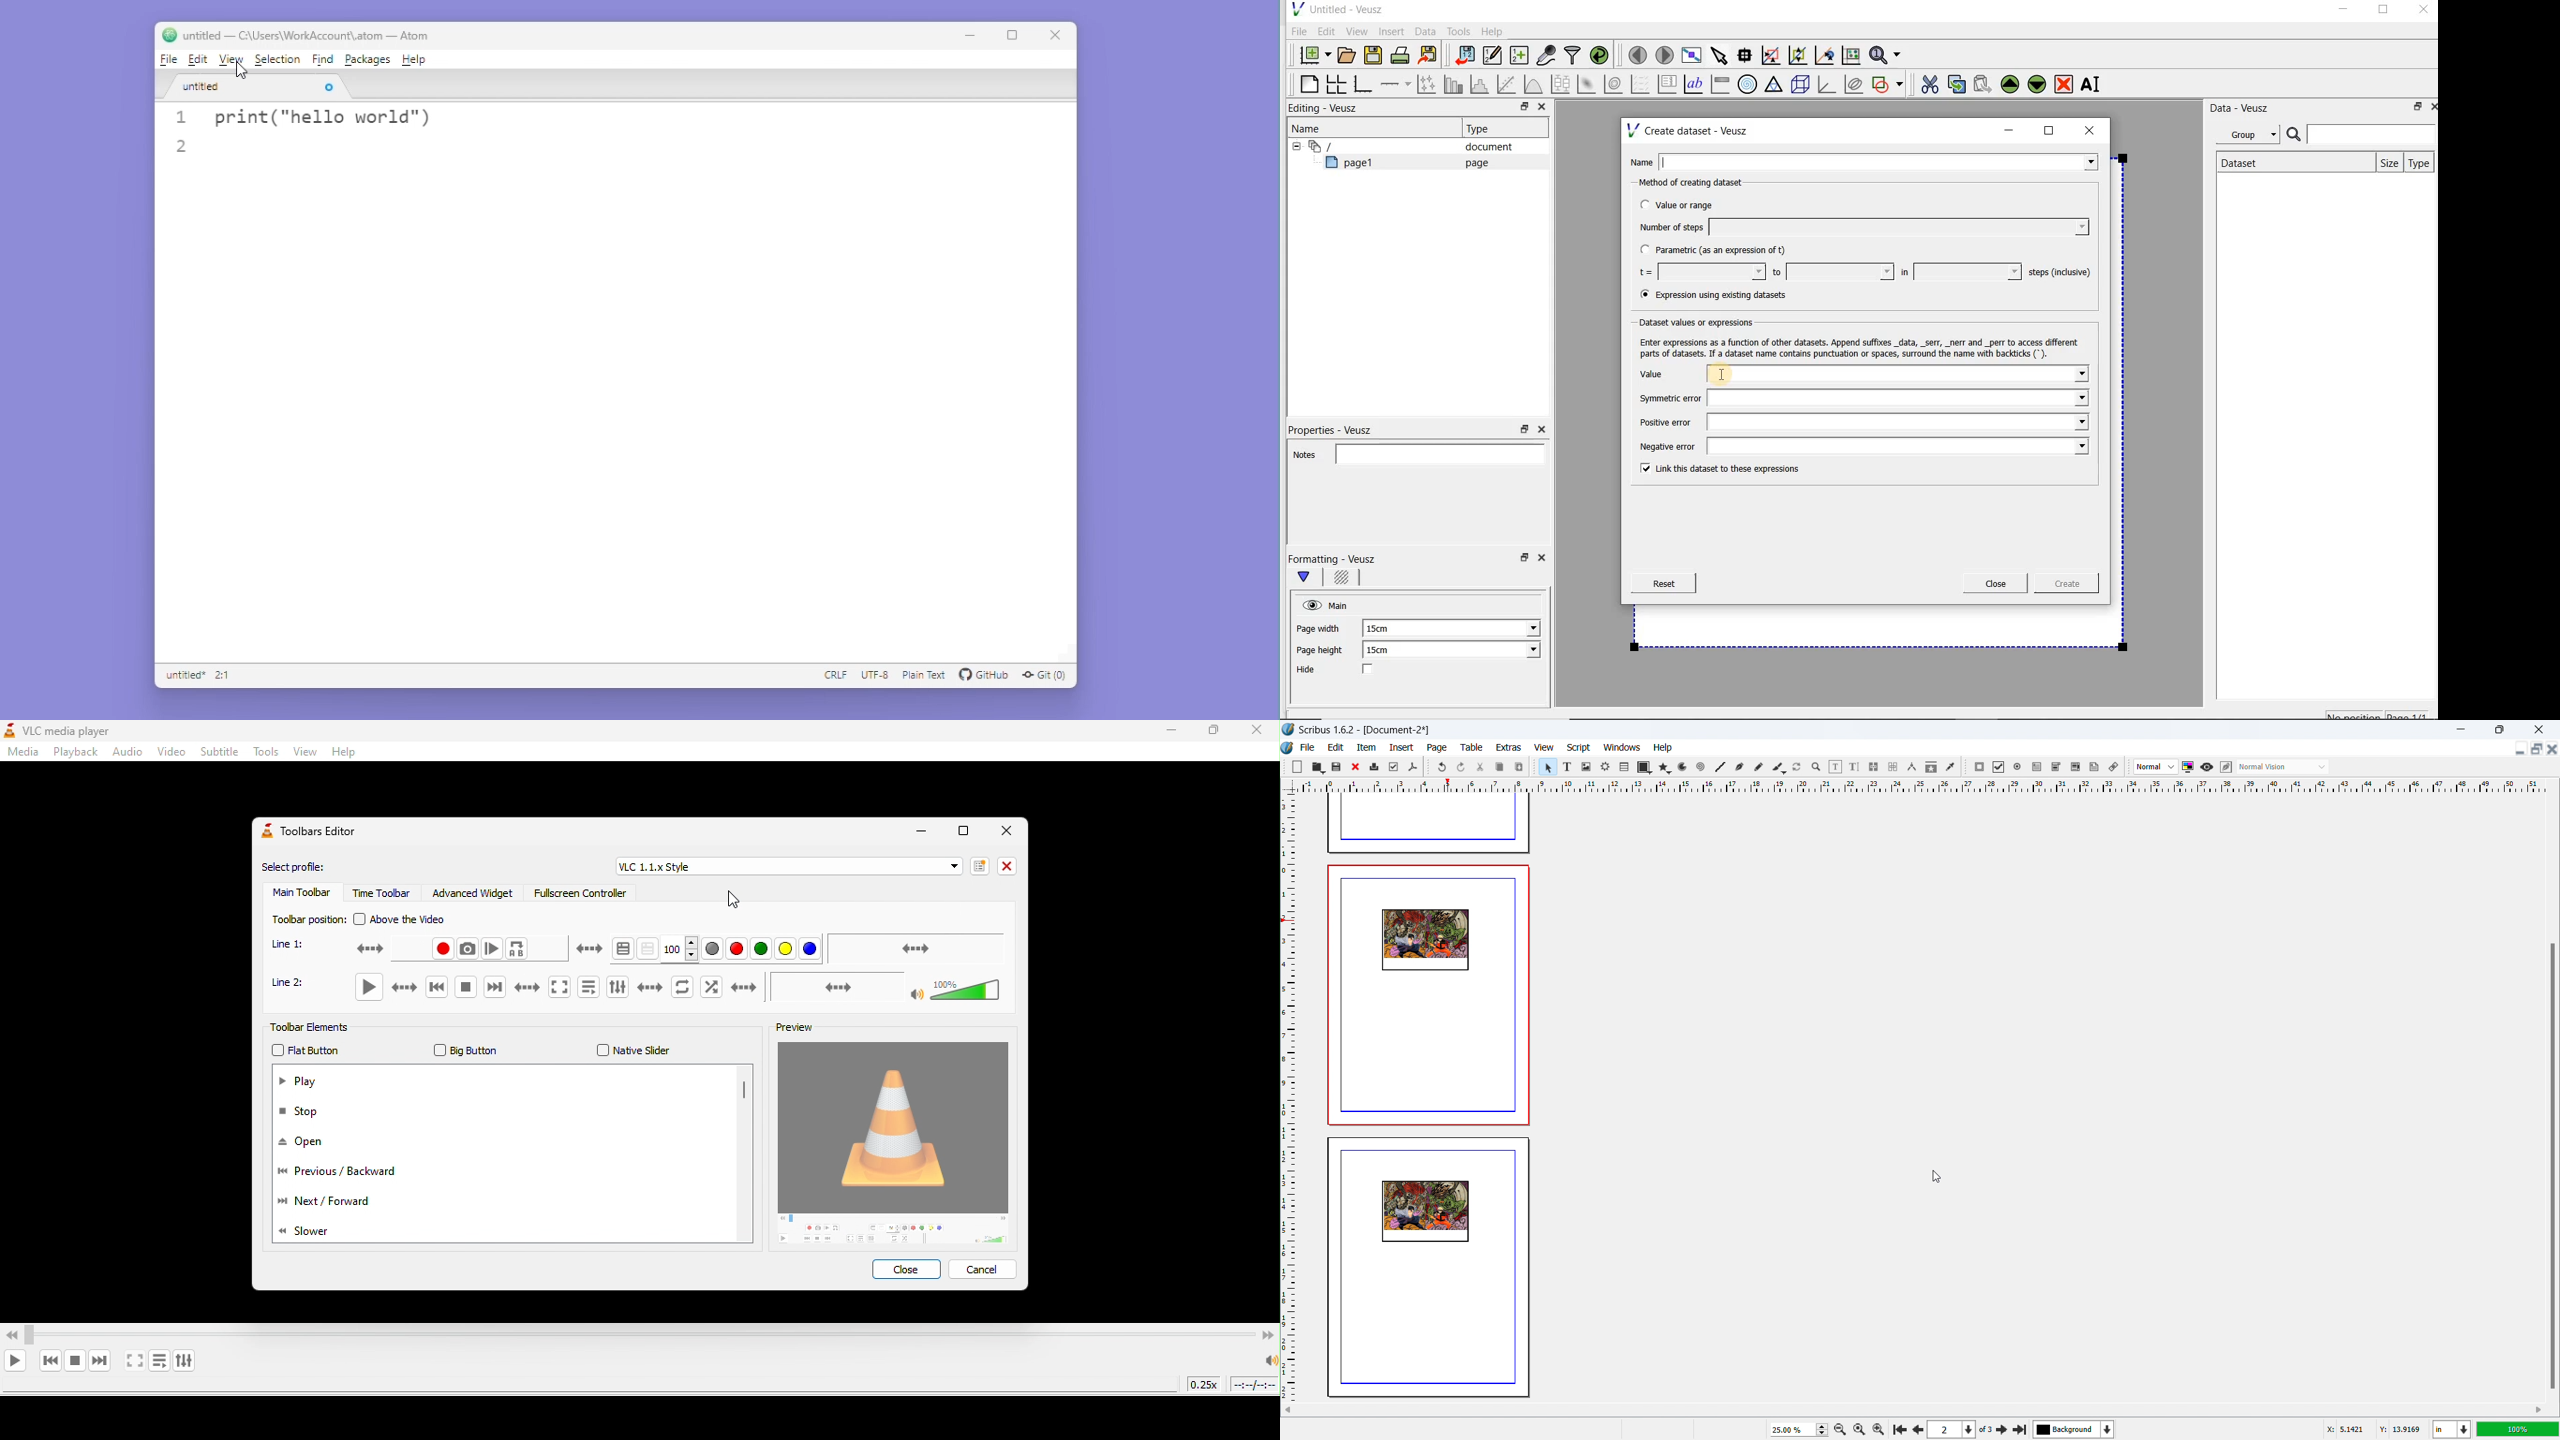 The height and width of the screenshot is (1456, 2576). What do you see at coordinates (2423, 12) in the screenshot?
I see `Close` at bounding box center [2423, 12].